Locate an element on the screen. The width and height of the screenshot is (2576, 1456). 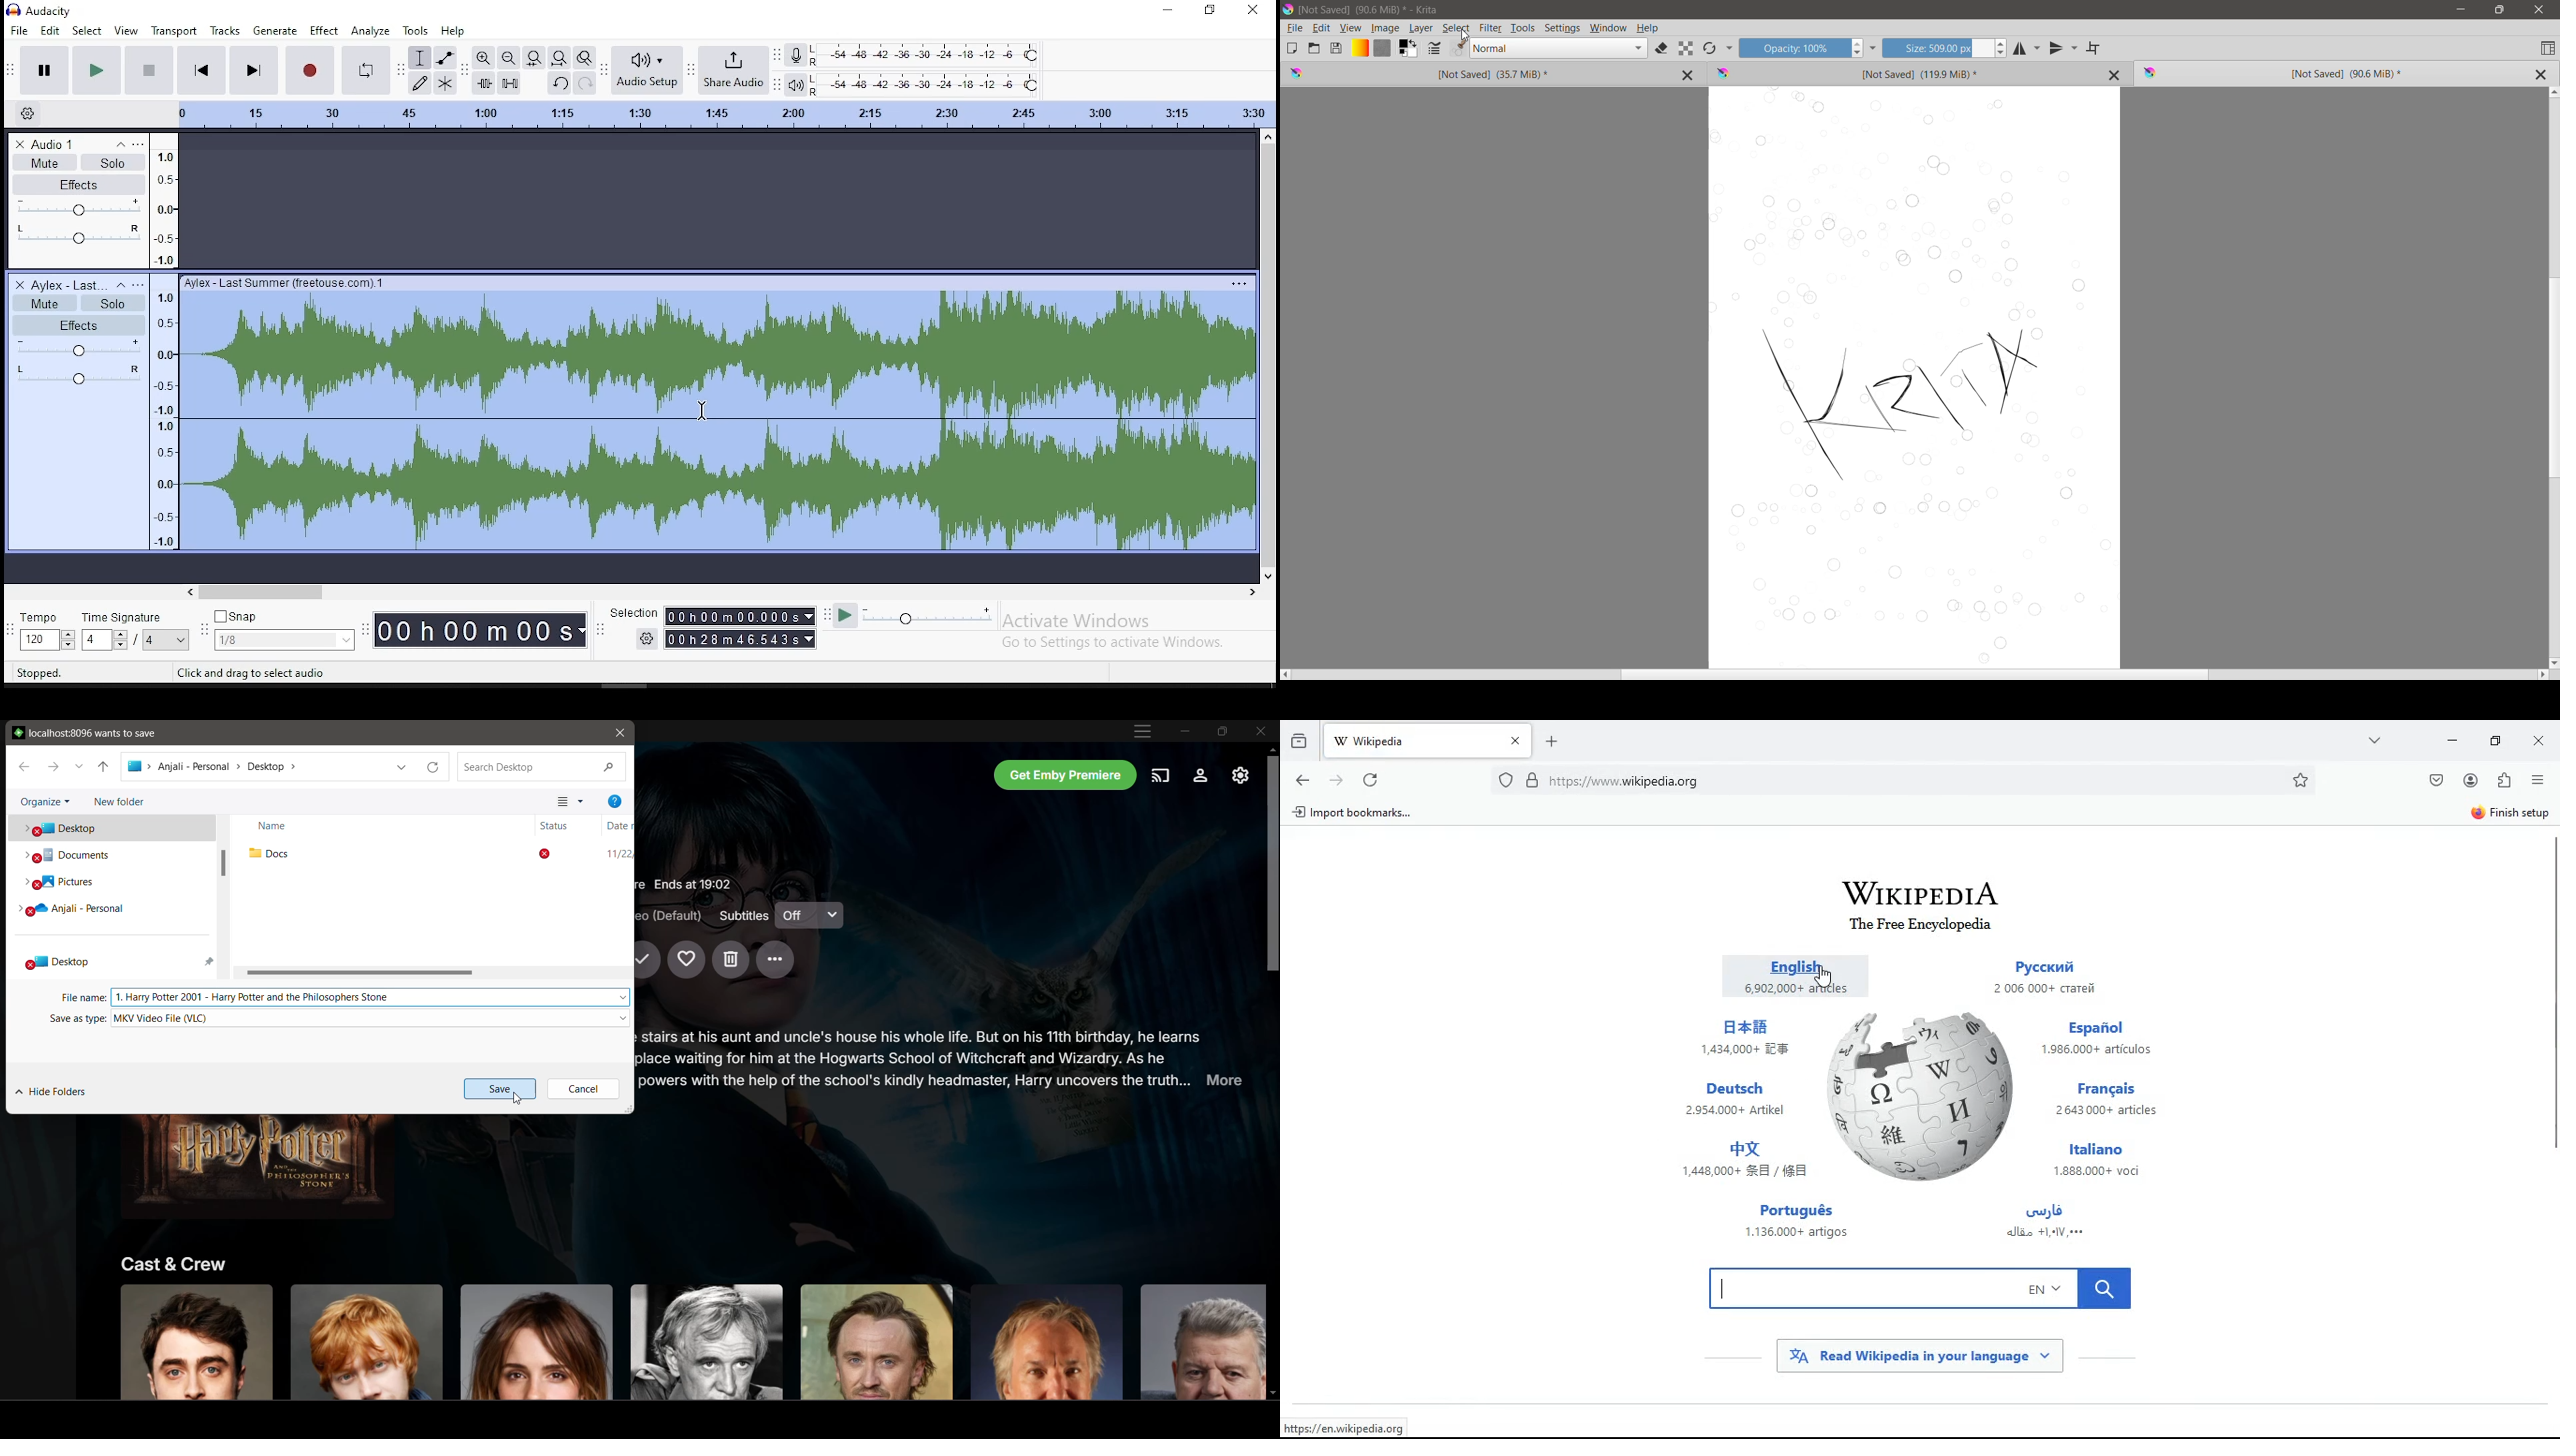
arabic is located at coordinates (2068, 1224).